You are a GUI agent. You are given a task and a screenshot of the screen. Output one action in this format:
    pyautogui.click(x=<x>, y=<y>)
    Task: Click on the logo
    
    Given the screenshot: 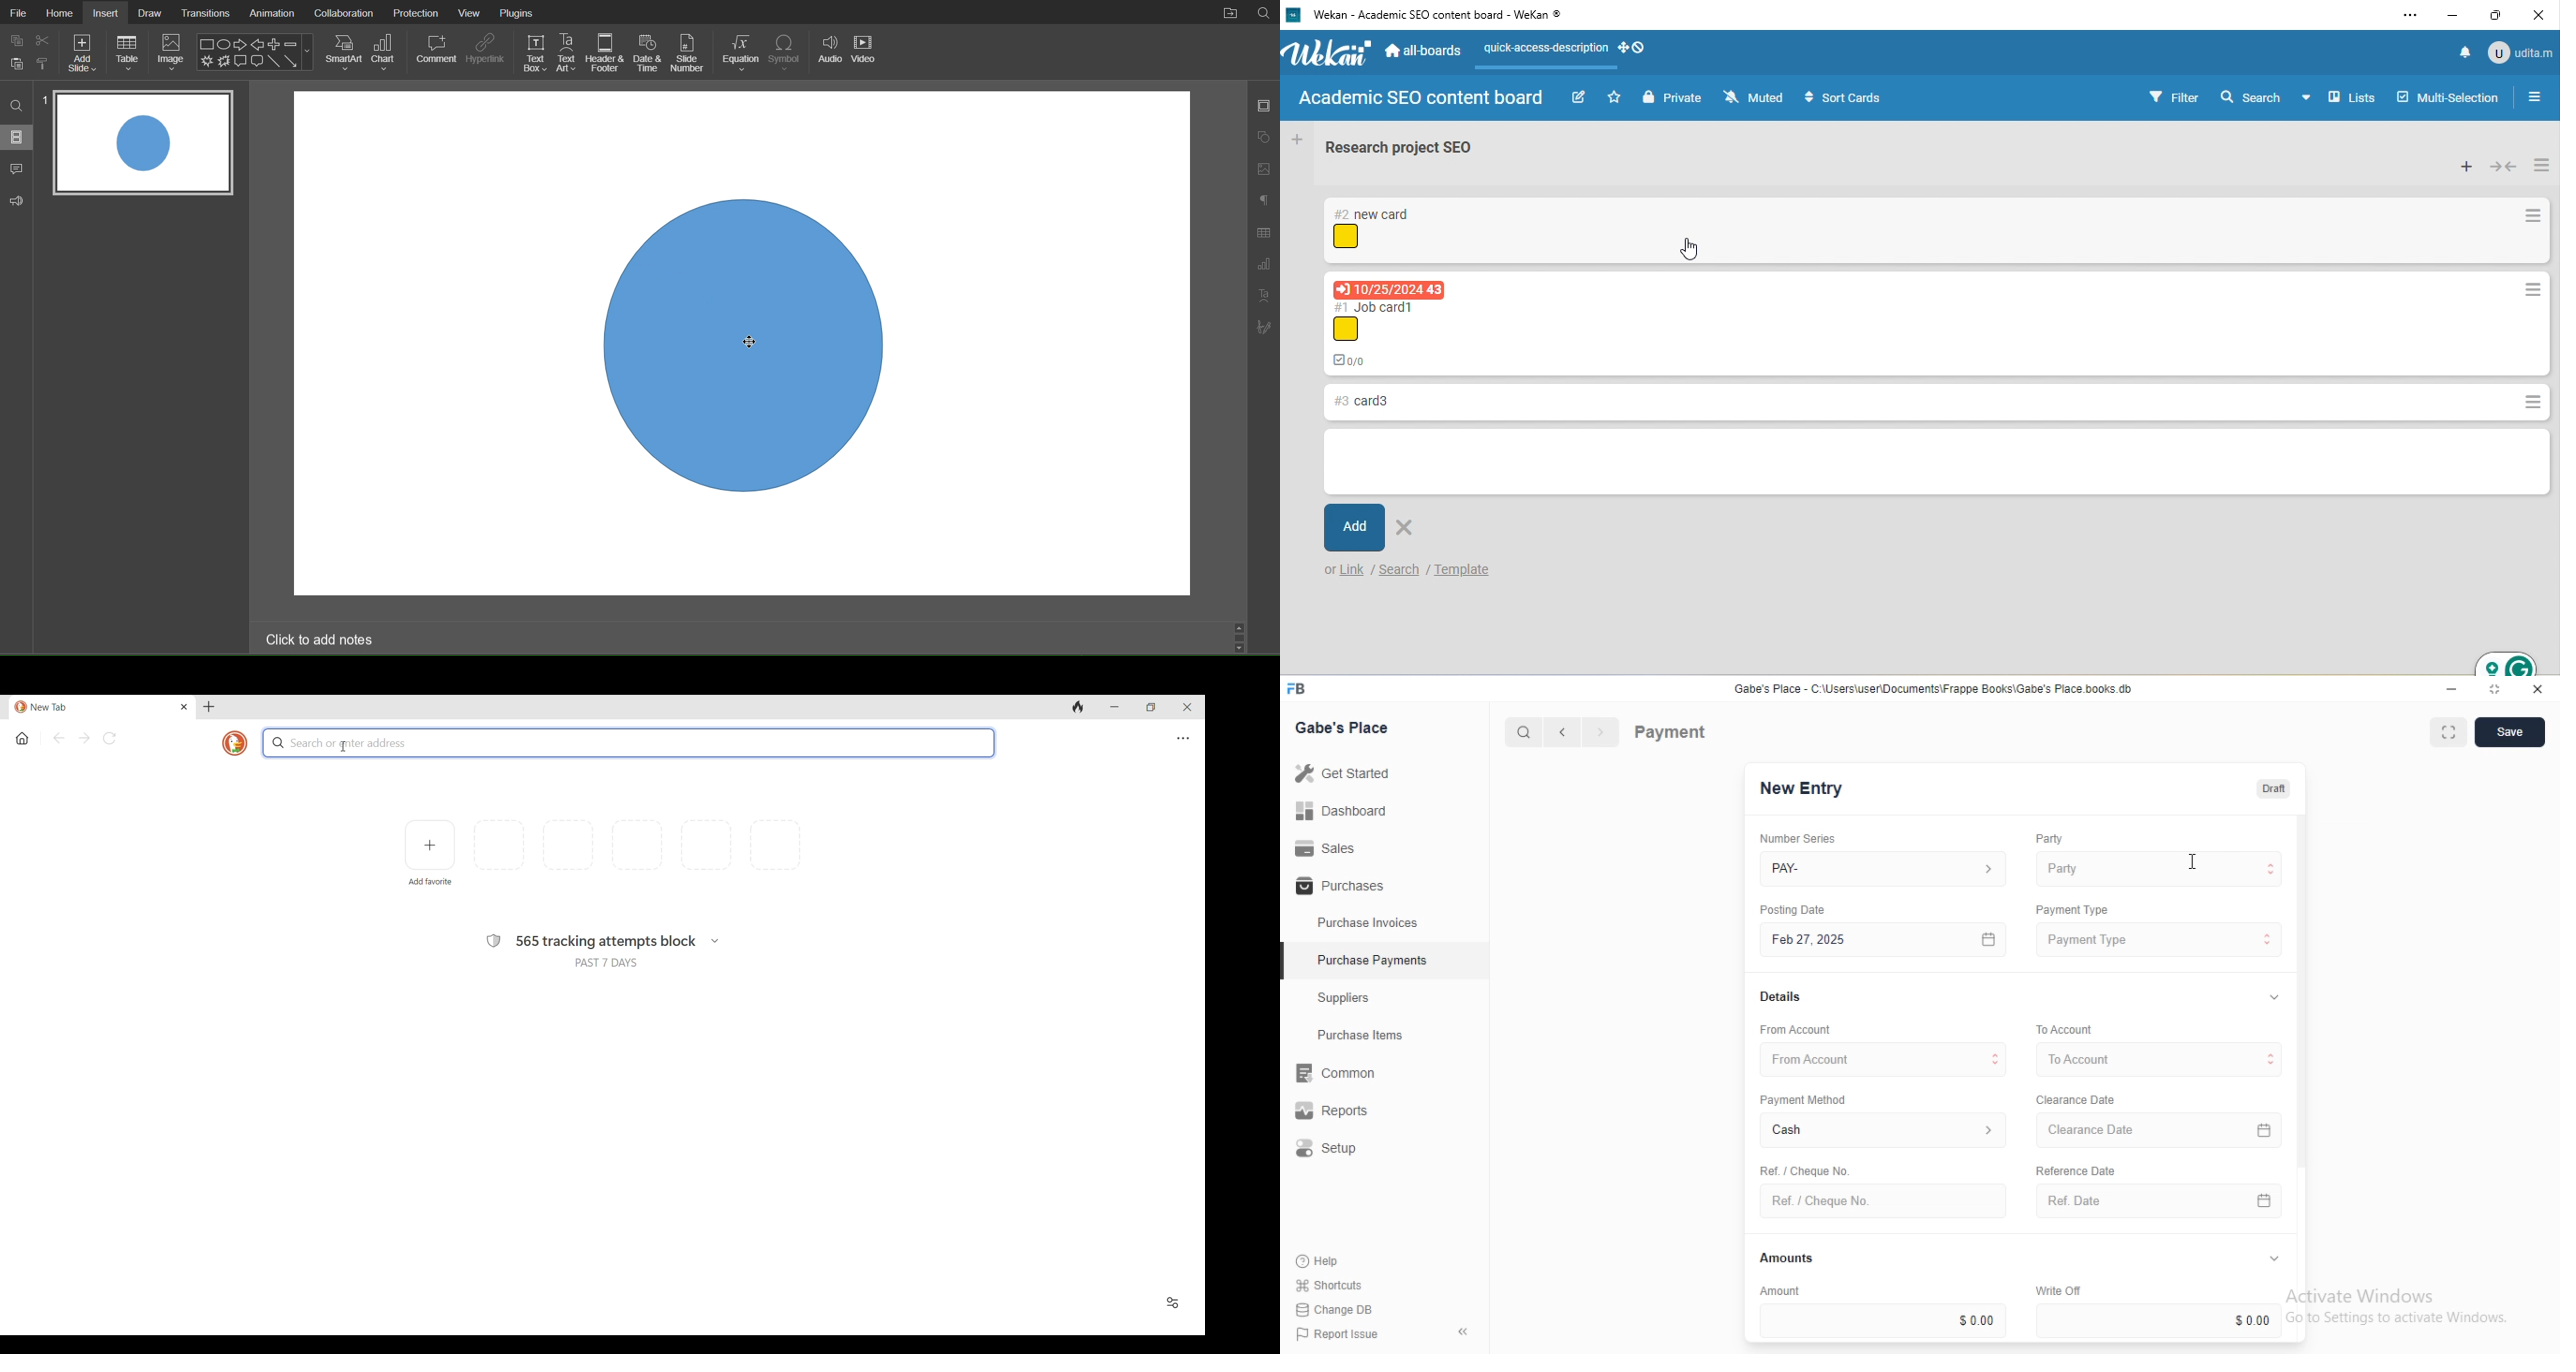 What is the action you would take?
    pyautogui.click(x=1302, y=689)
    